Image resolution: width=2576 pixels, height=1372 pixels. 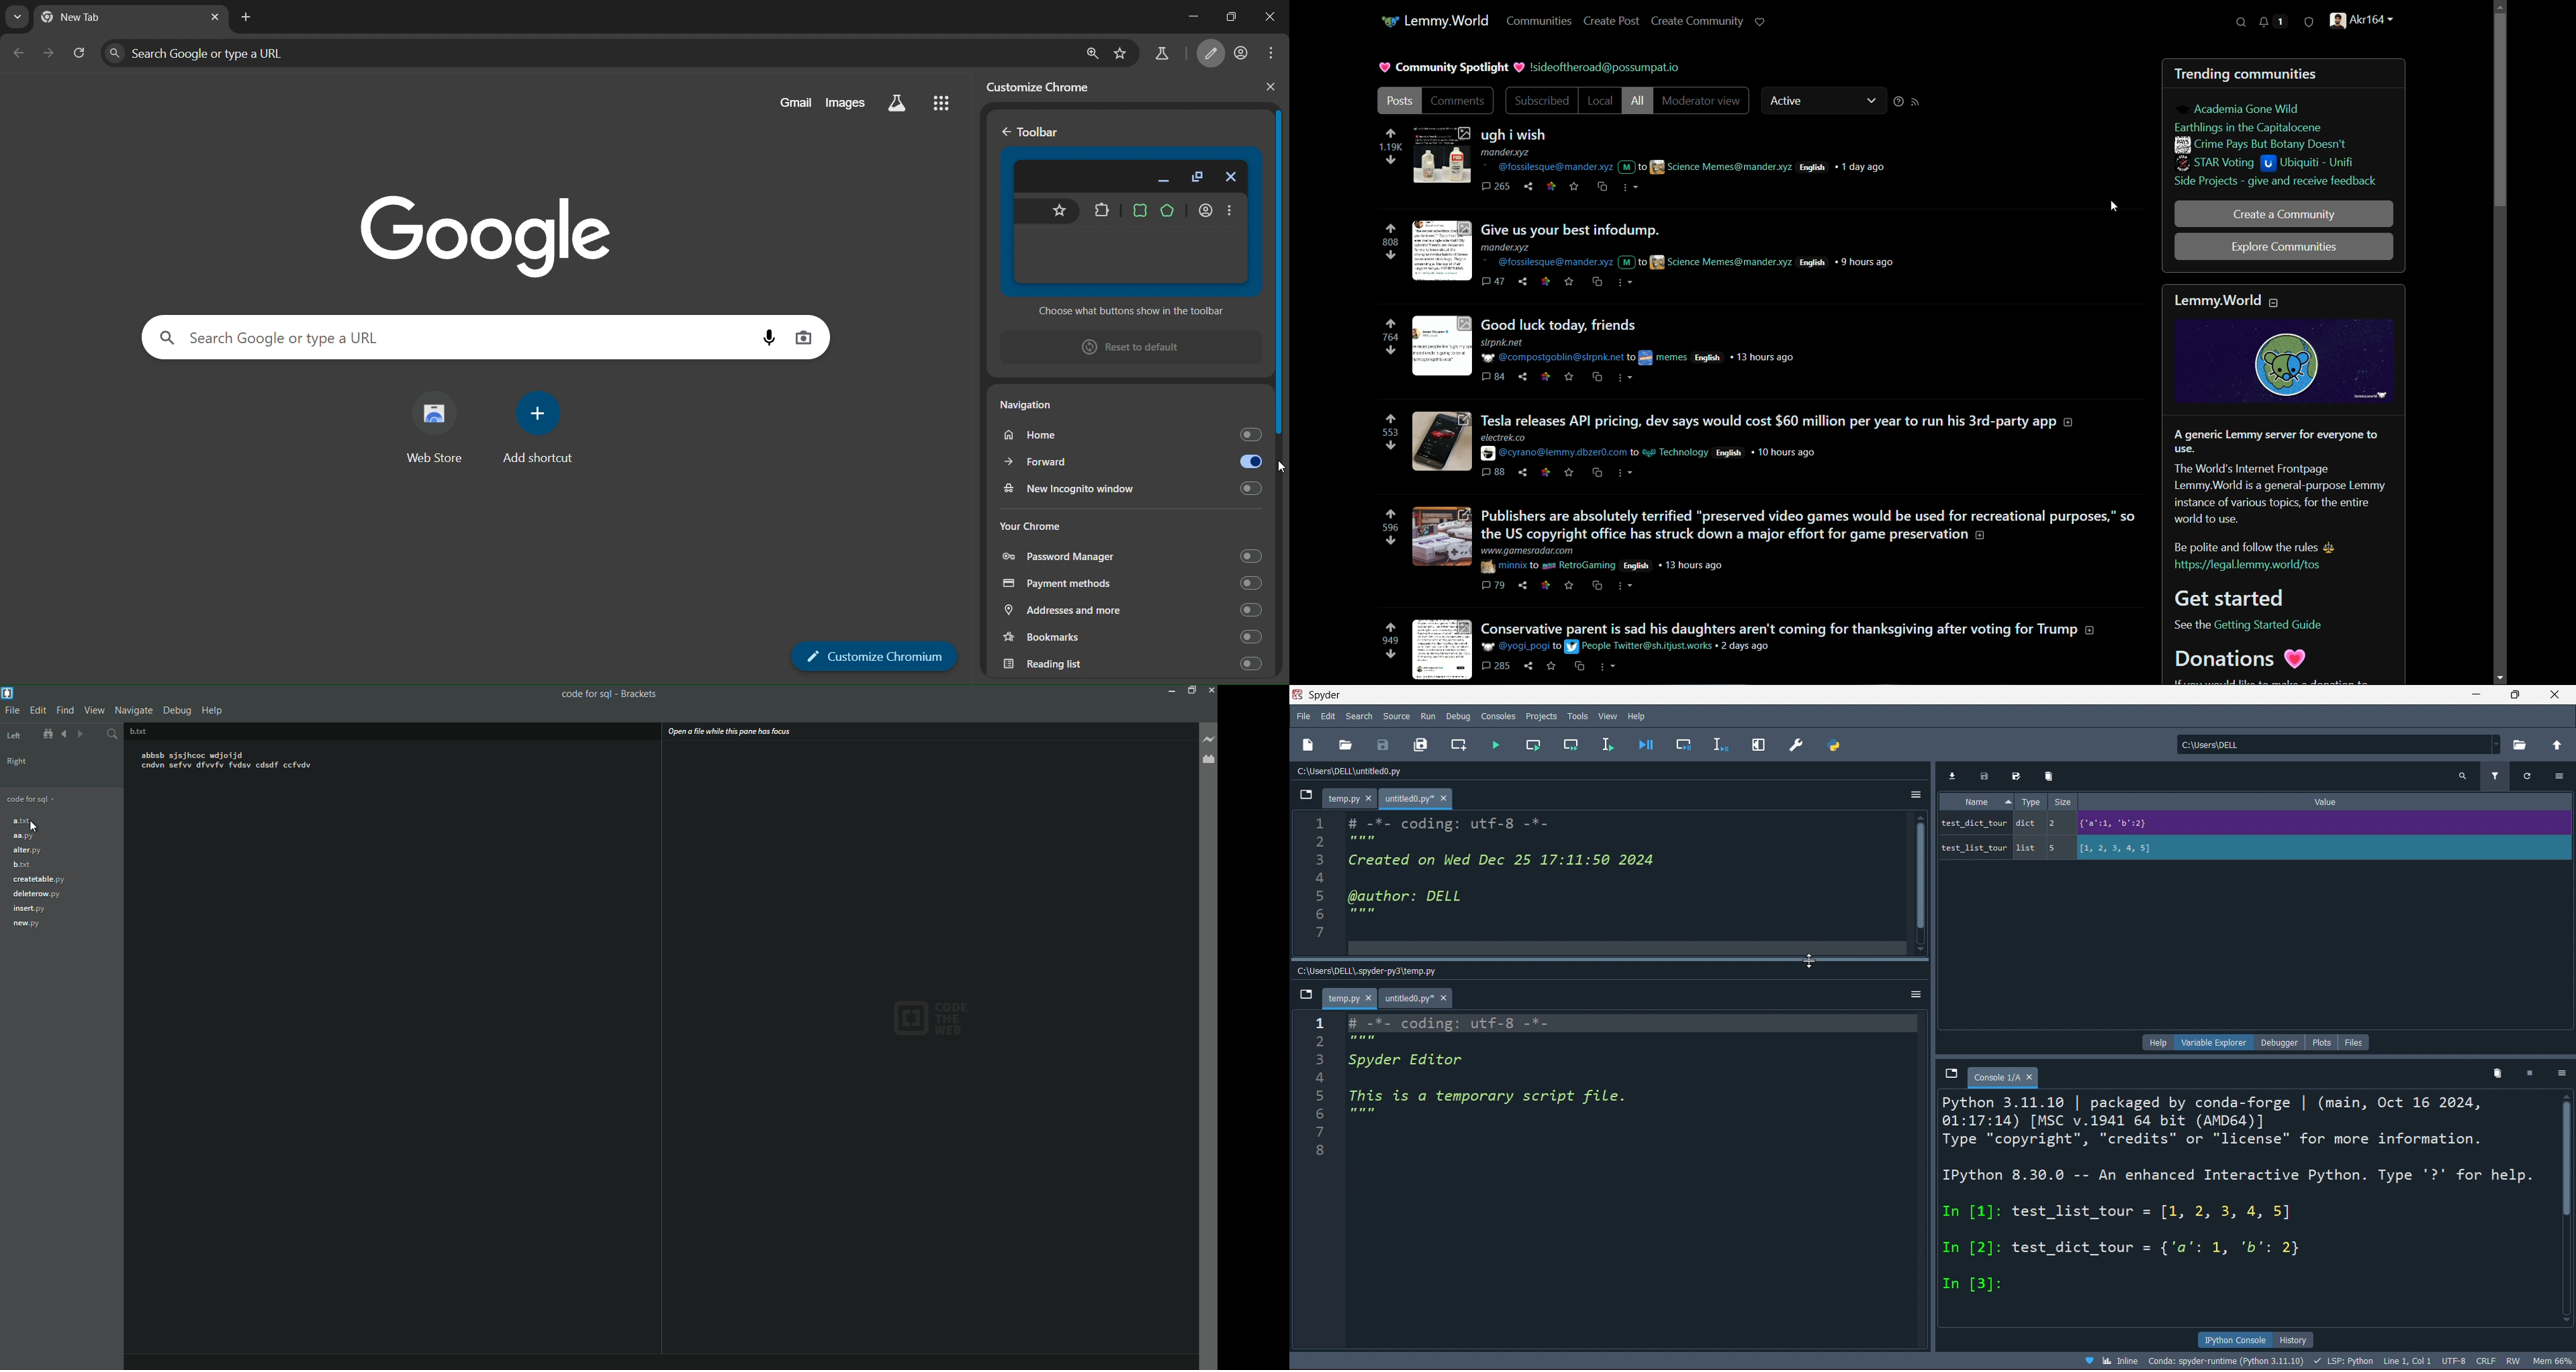 What do you see at coordinates (2212, 1044) in the screenshot?
I see `varable explorer` at bounding box center [2212, 1044].